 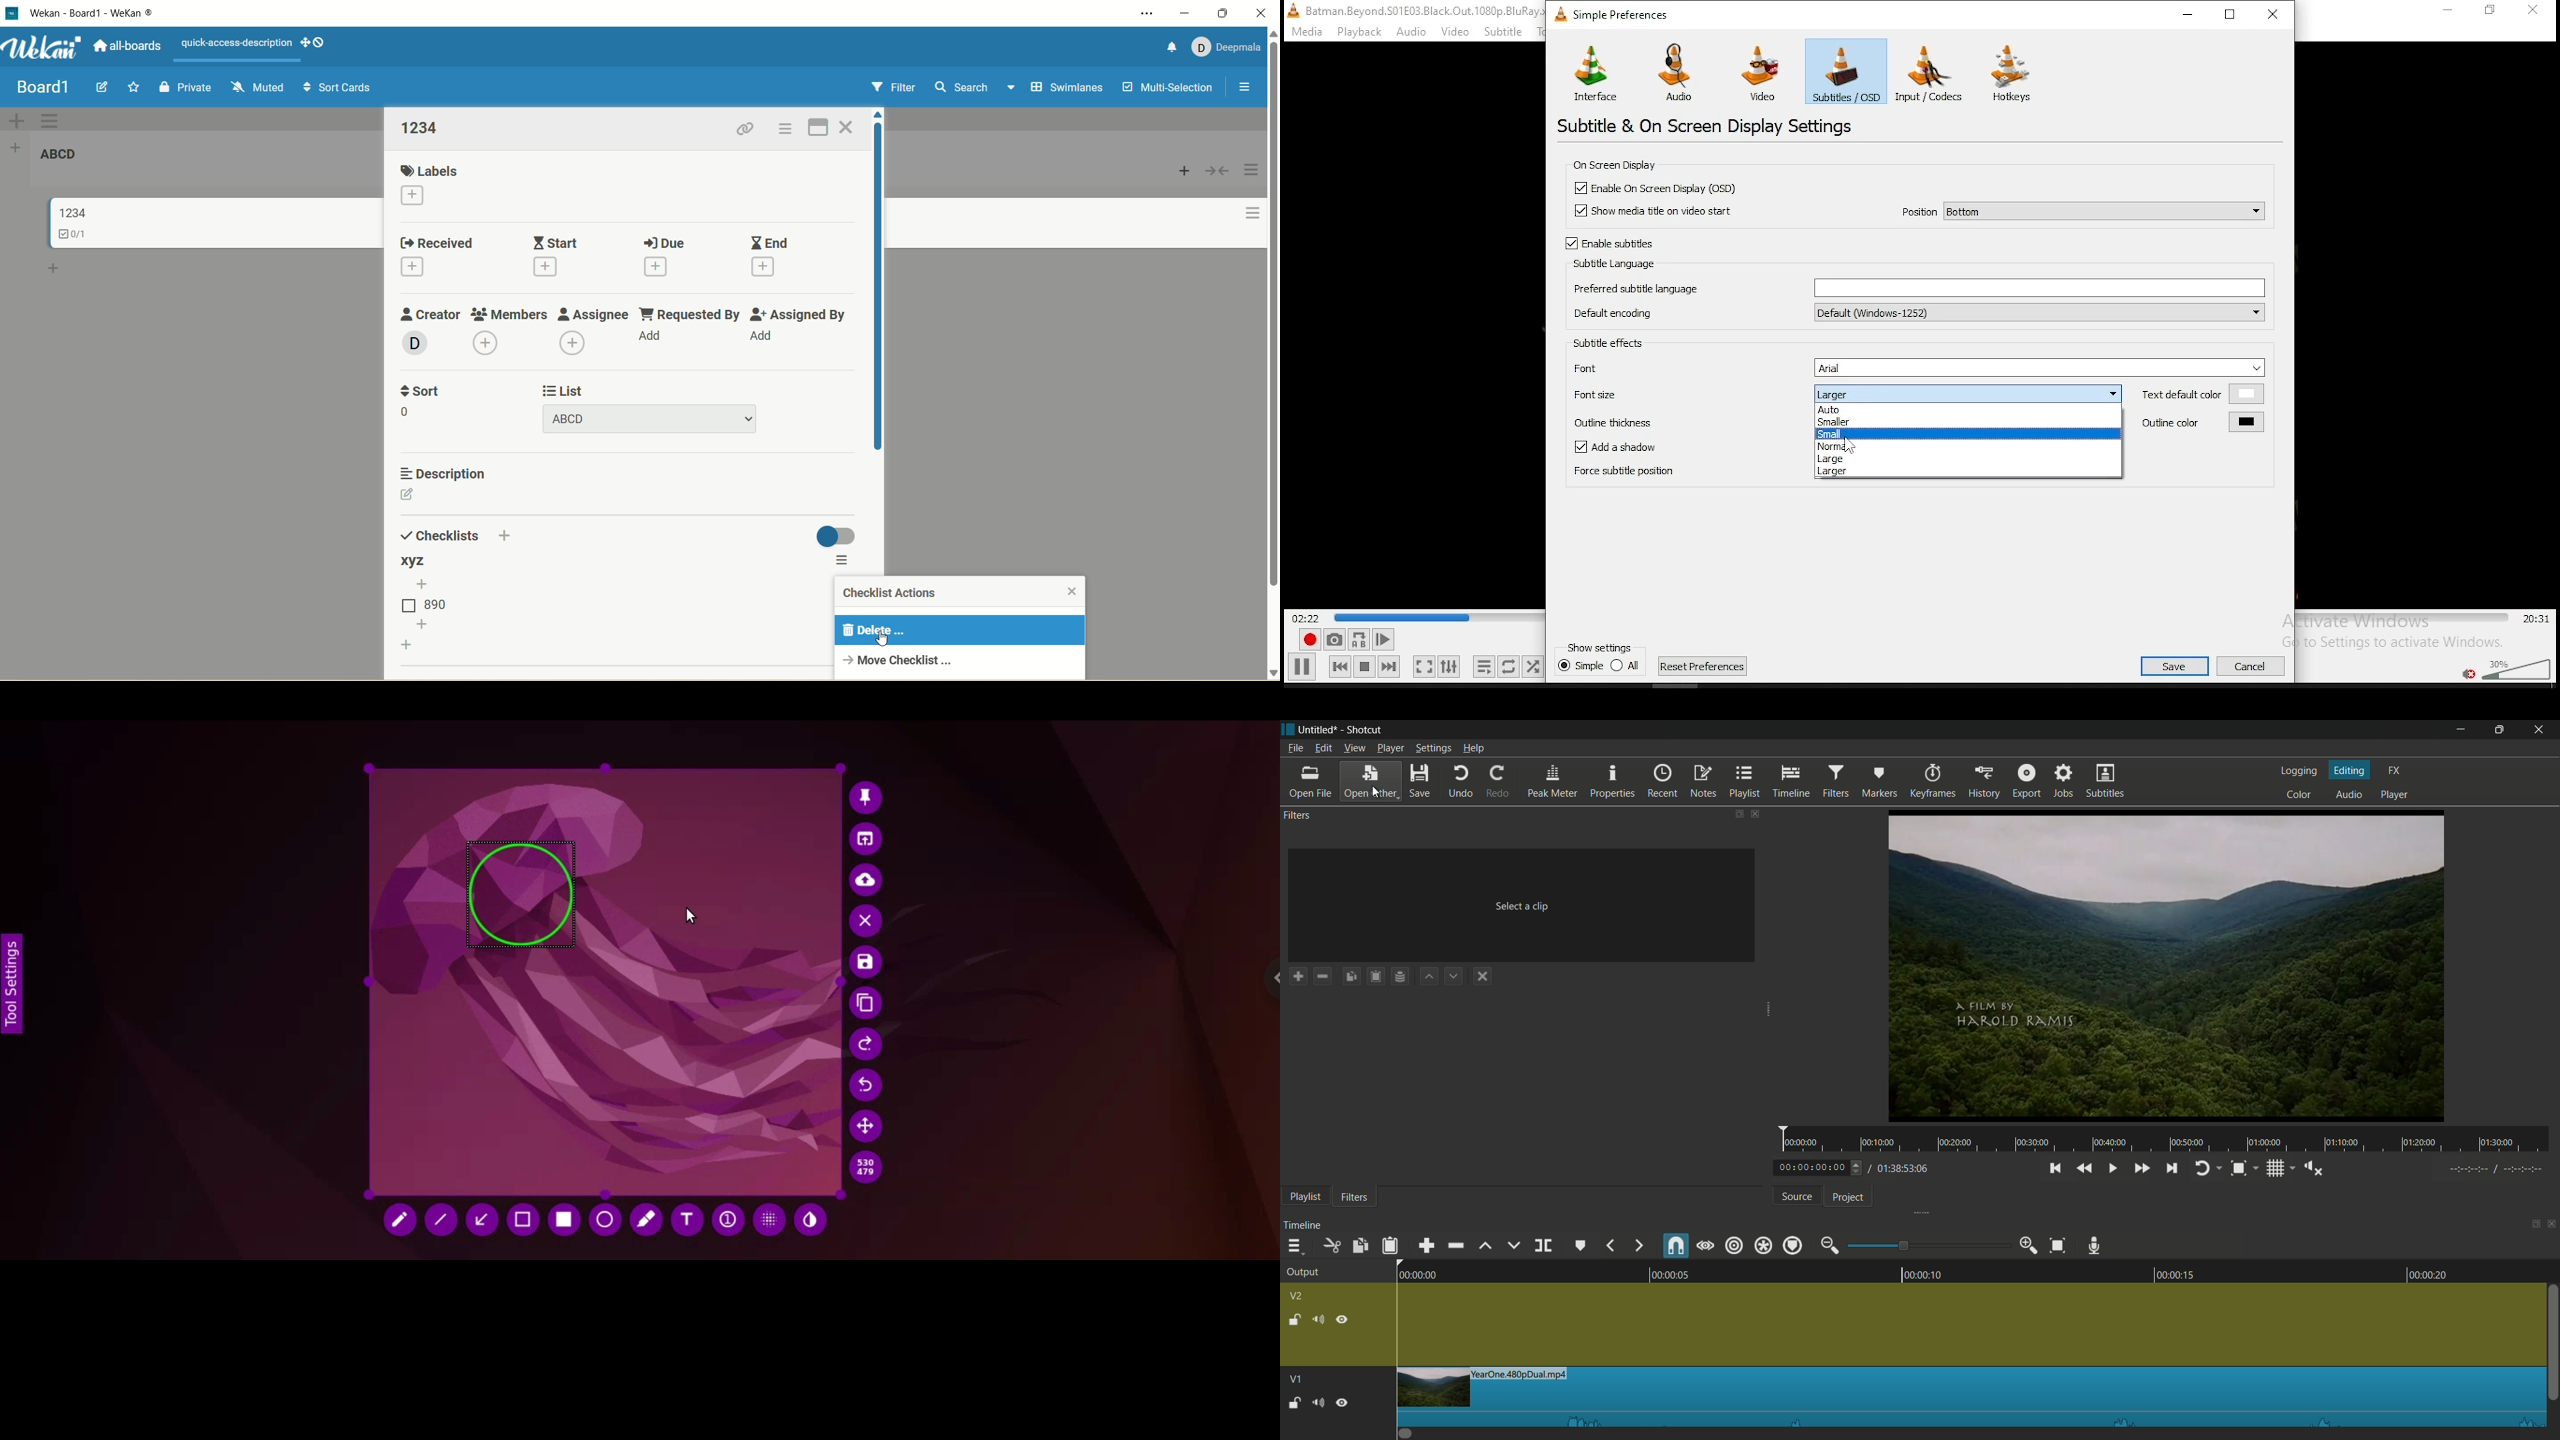 I want to click on muted, so click(x=257, y=88).